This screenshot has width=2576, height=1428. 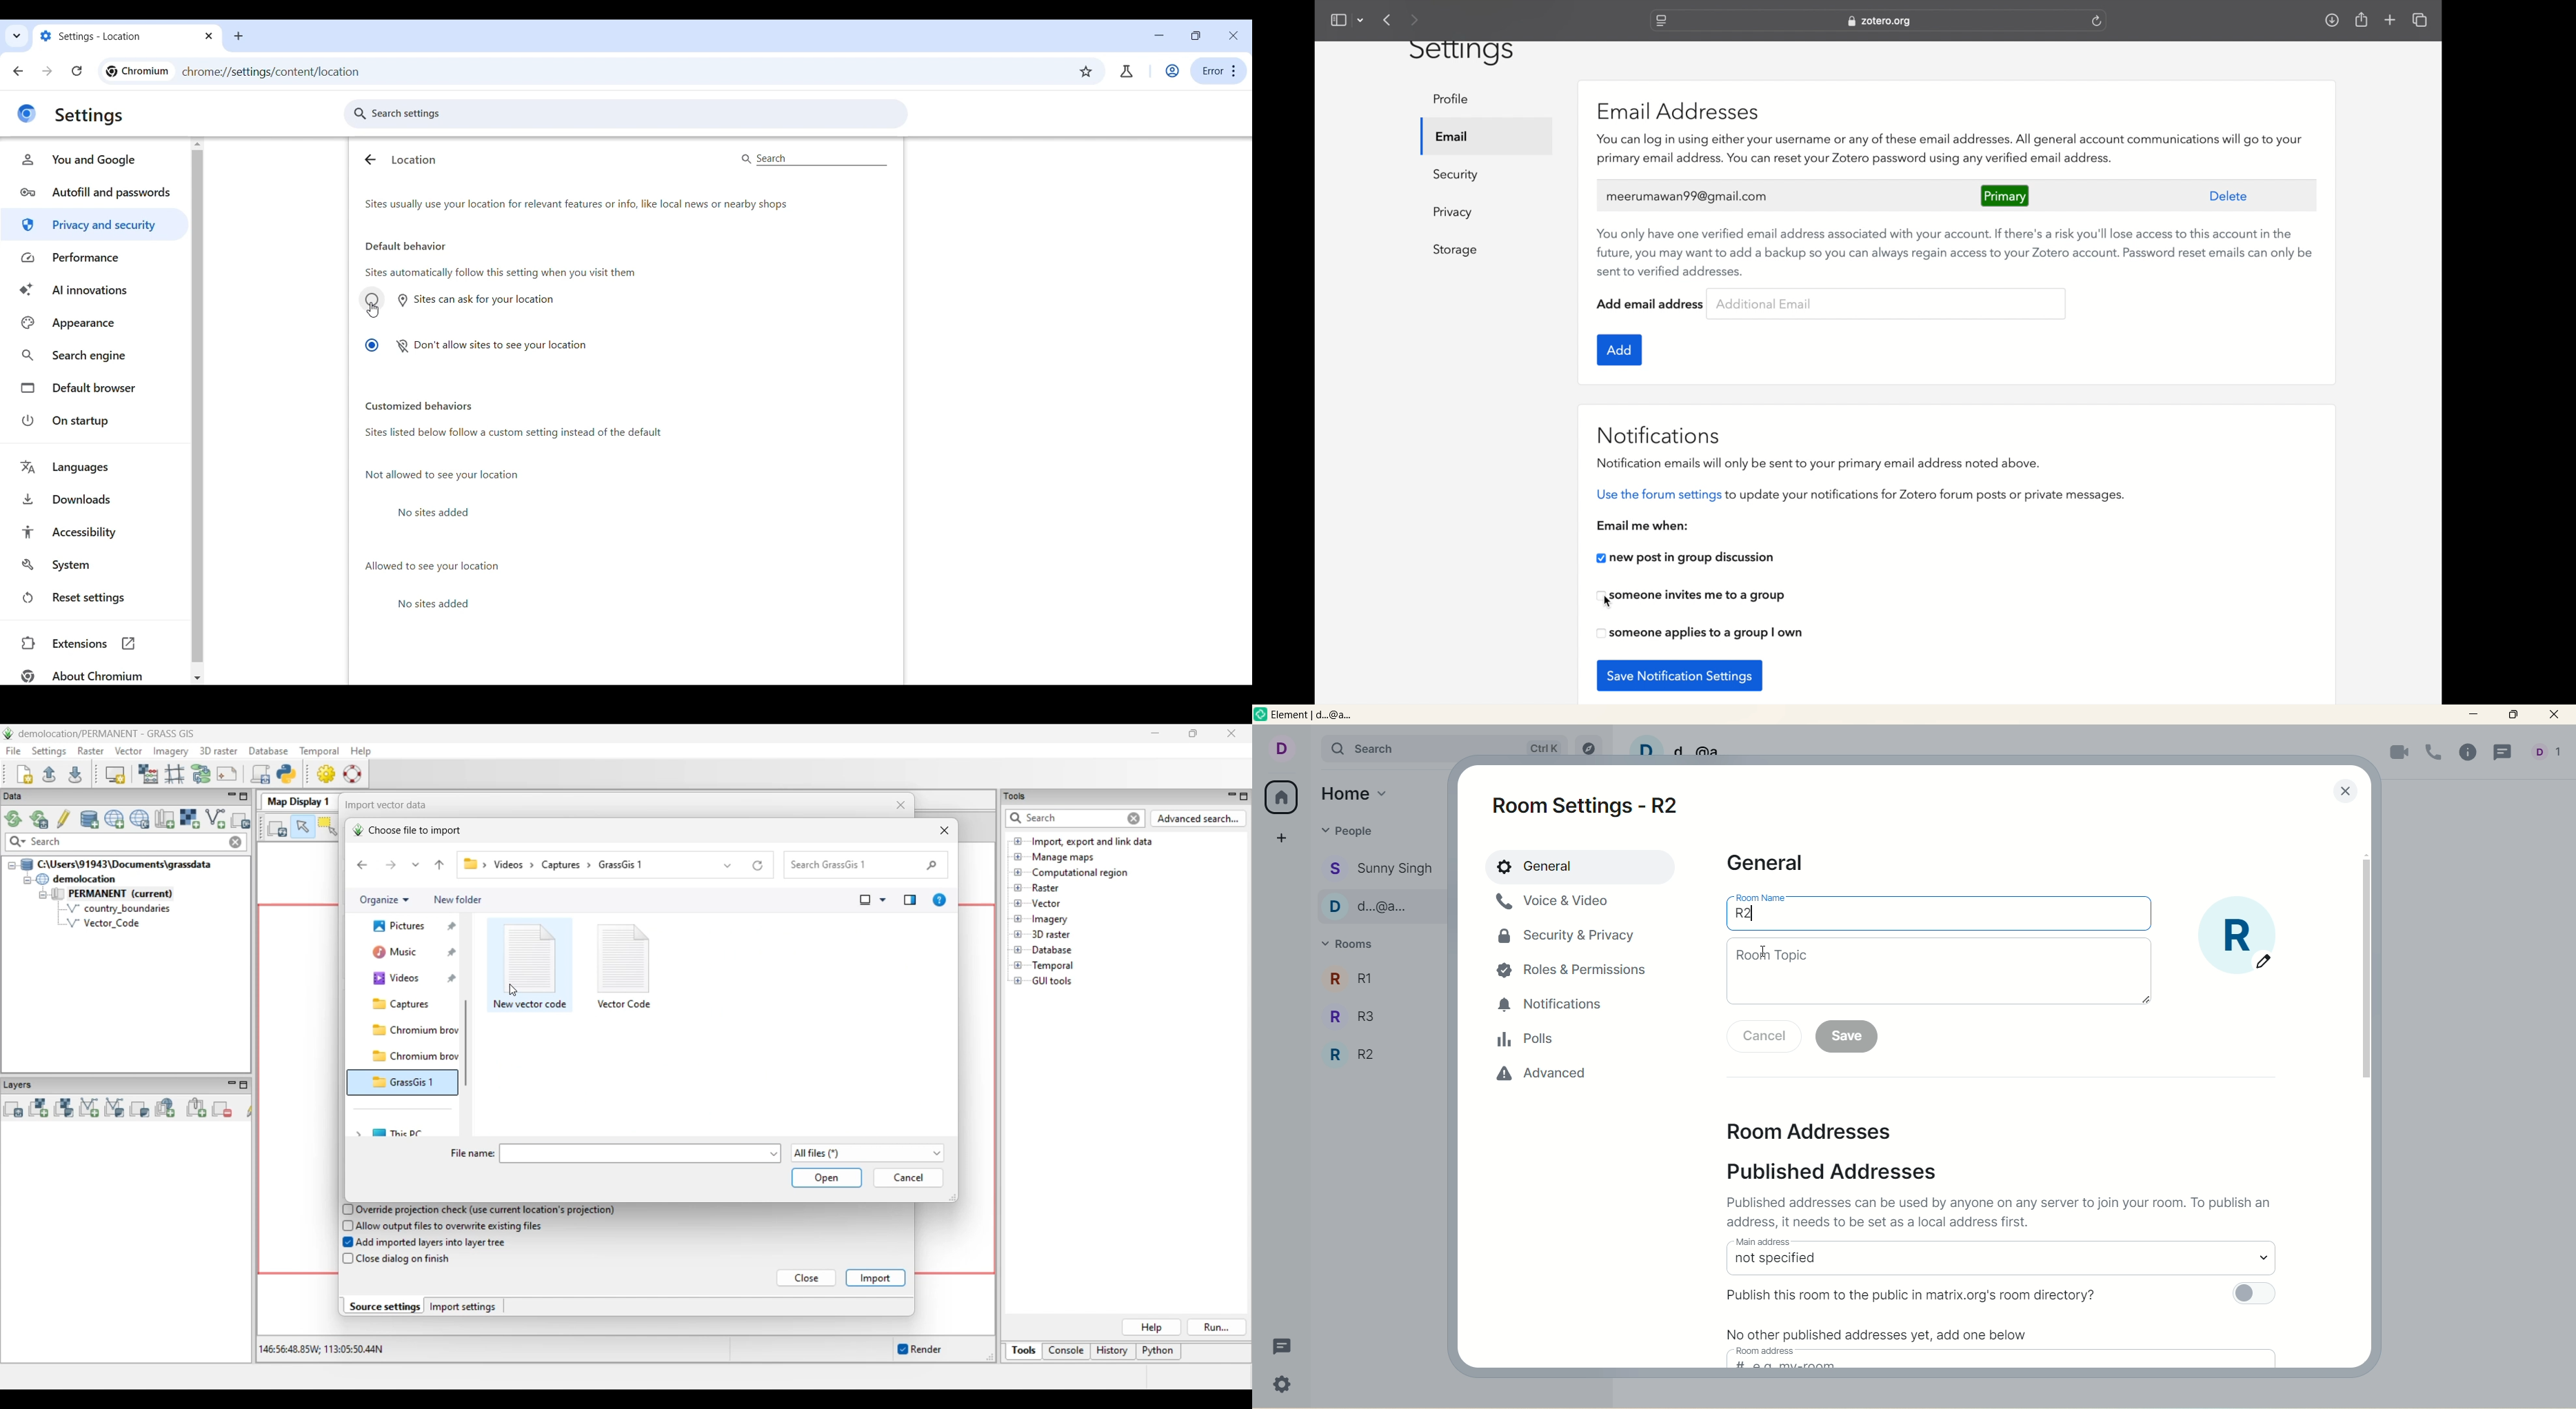 What do you see at coordinates (1451, 138) in the screenshot?
I see `email` at bounding box center [1451, 138].